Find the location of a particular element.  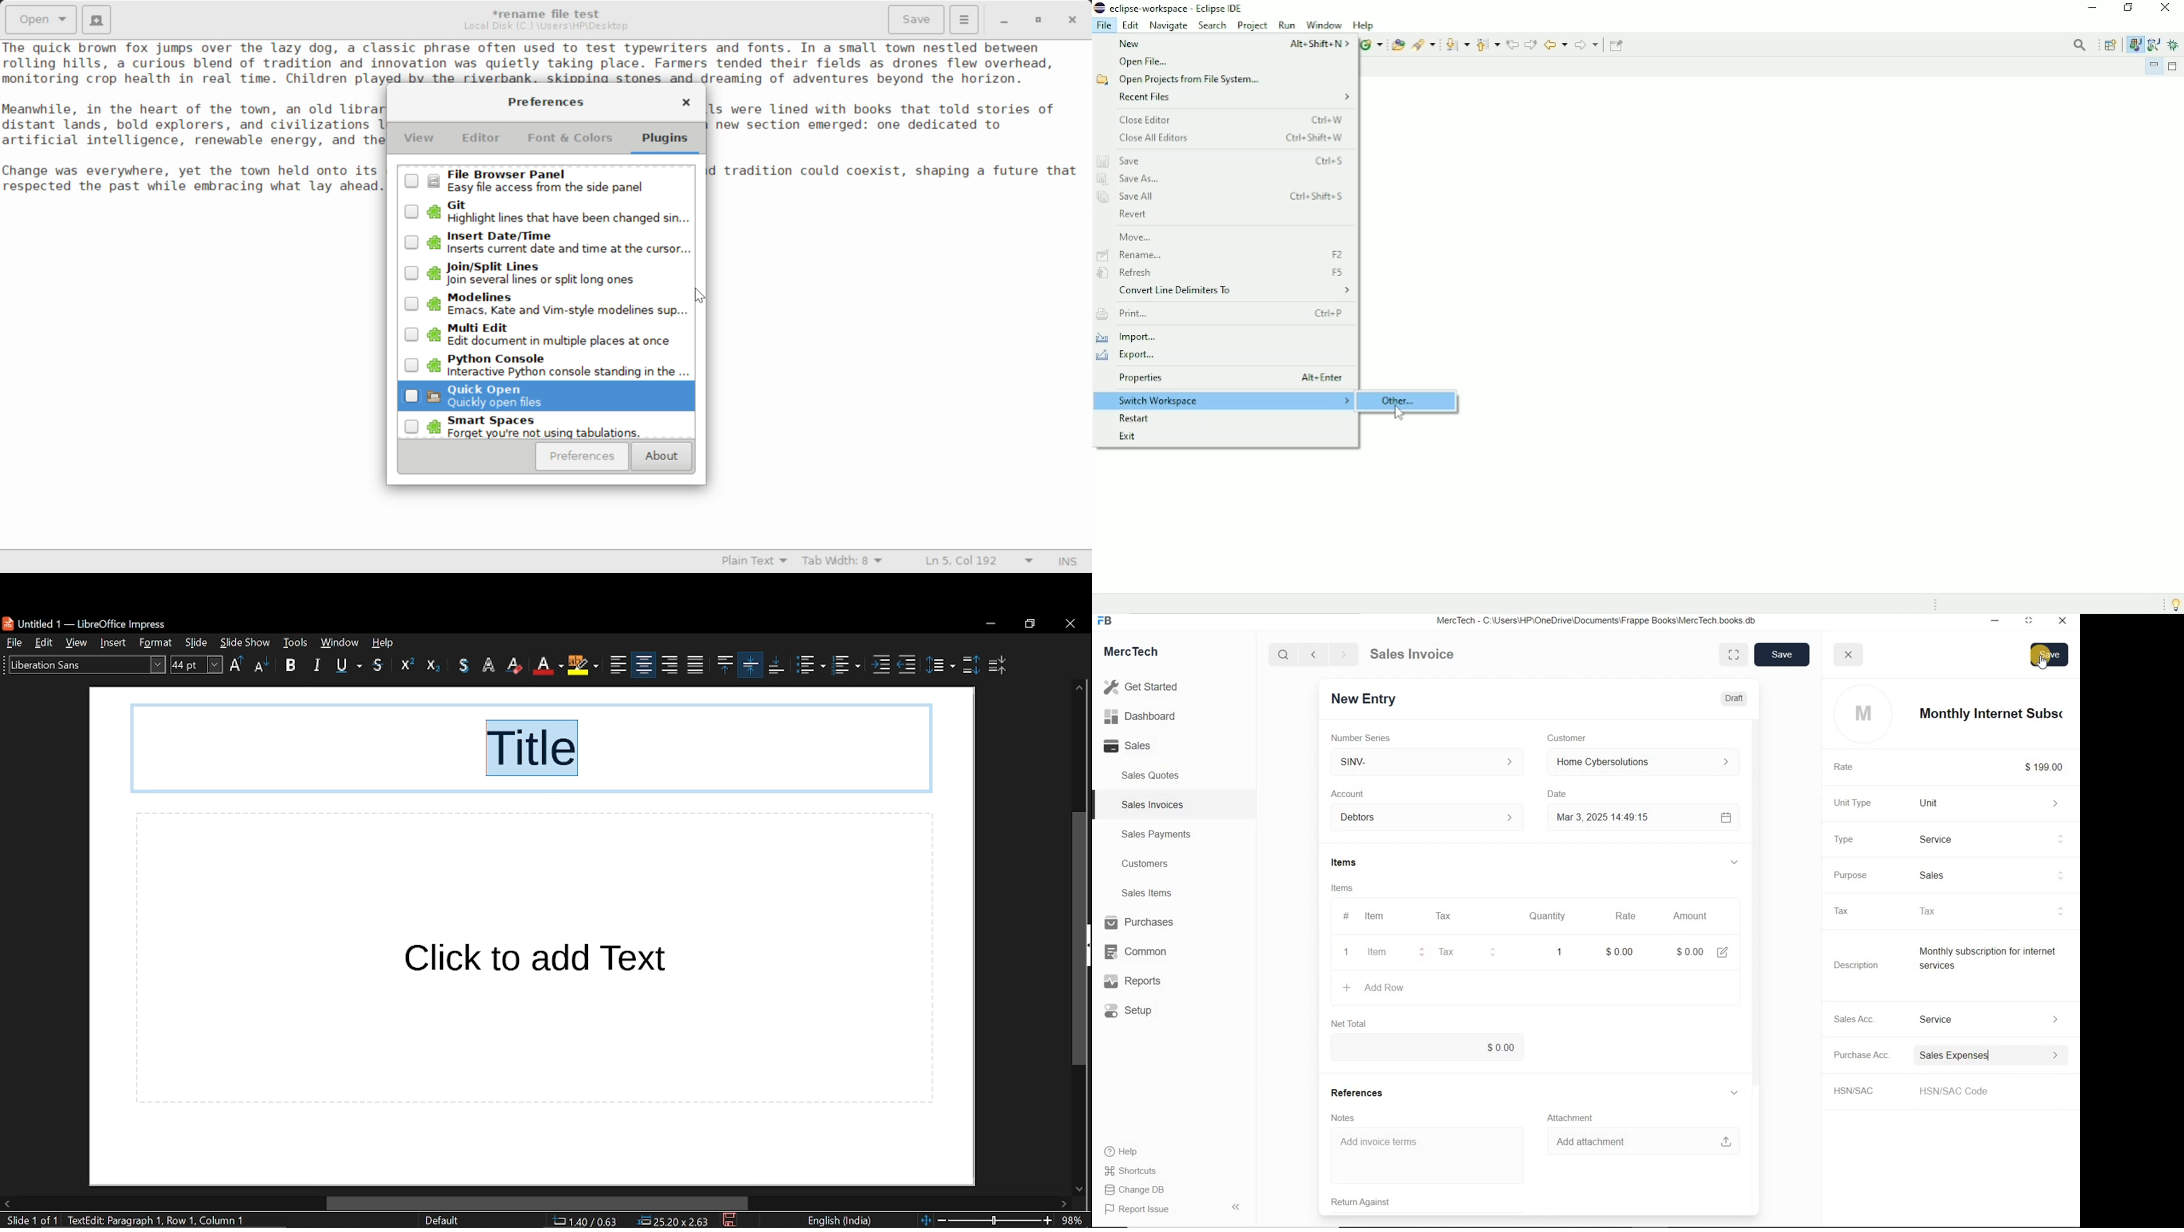

Reports is located at coordinates (1141, 982).